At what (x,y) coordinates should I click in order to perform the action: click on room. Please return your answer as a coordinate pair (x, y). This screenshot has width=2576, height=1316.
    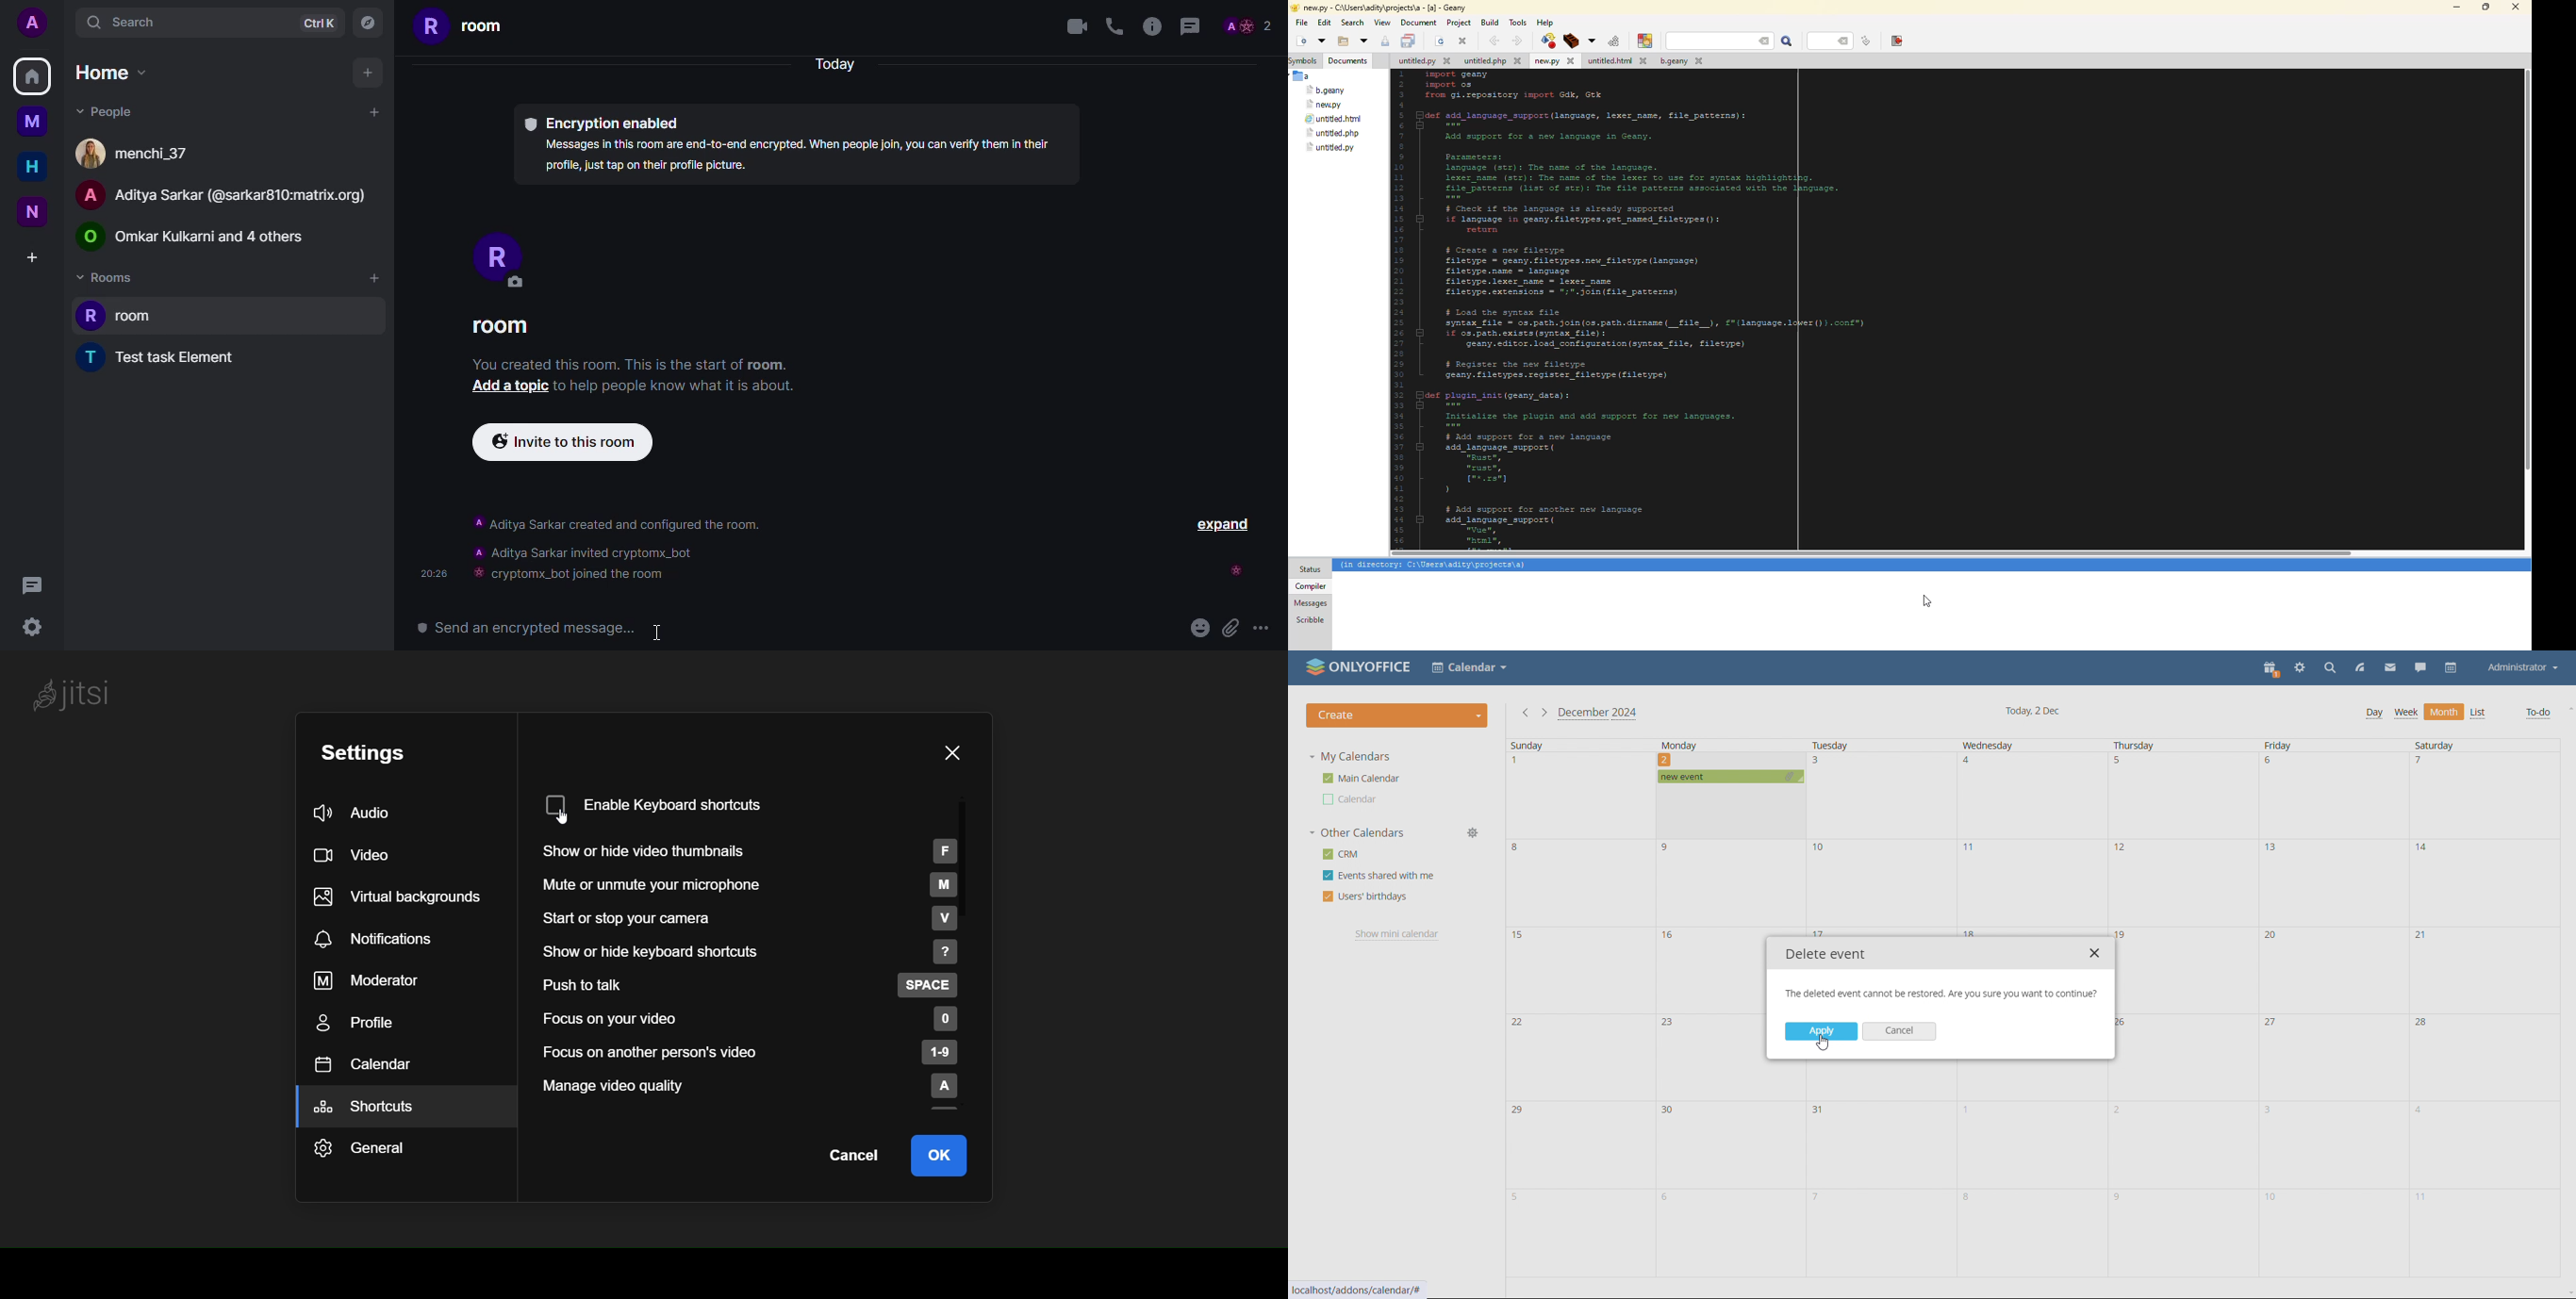
    Looking at the image, I should click on (122, 312).